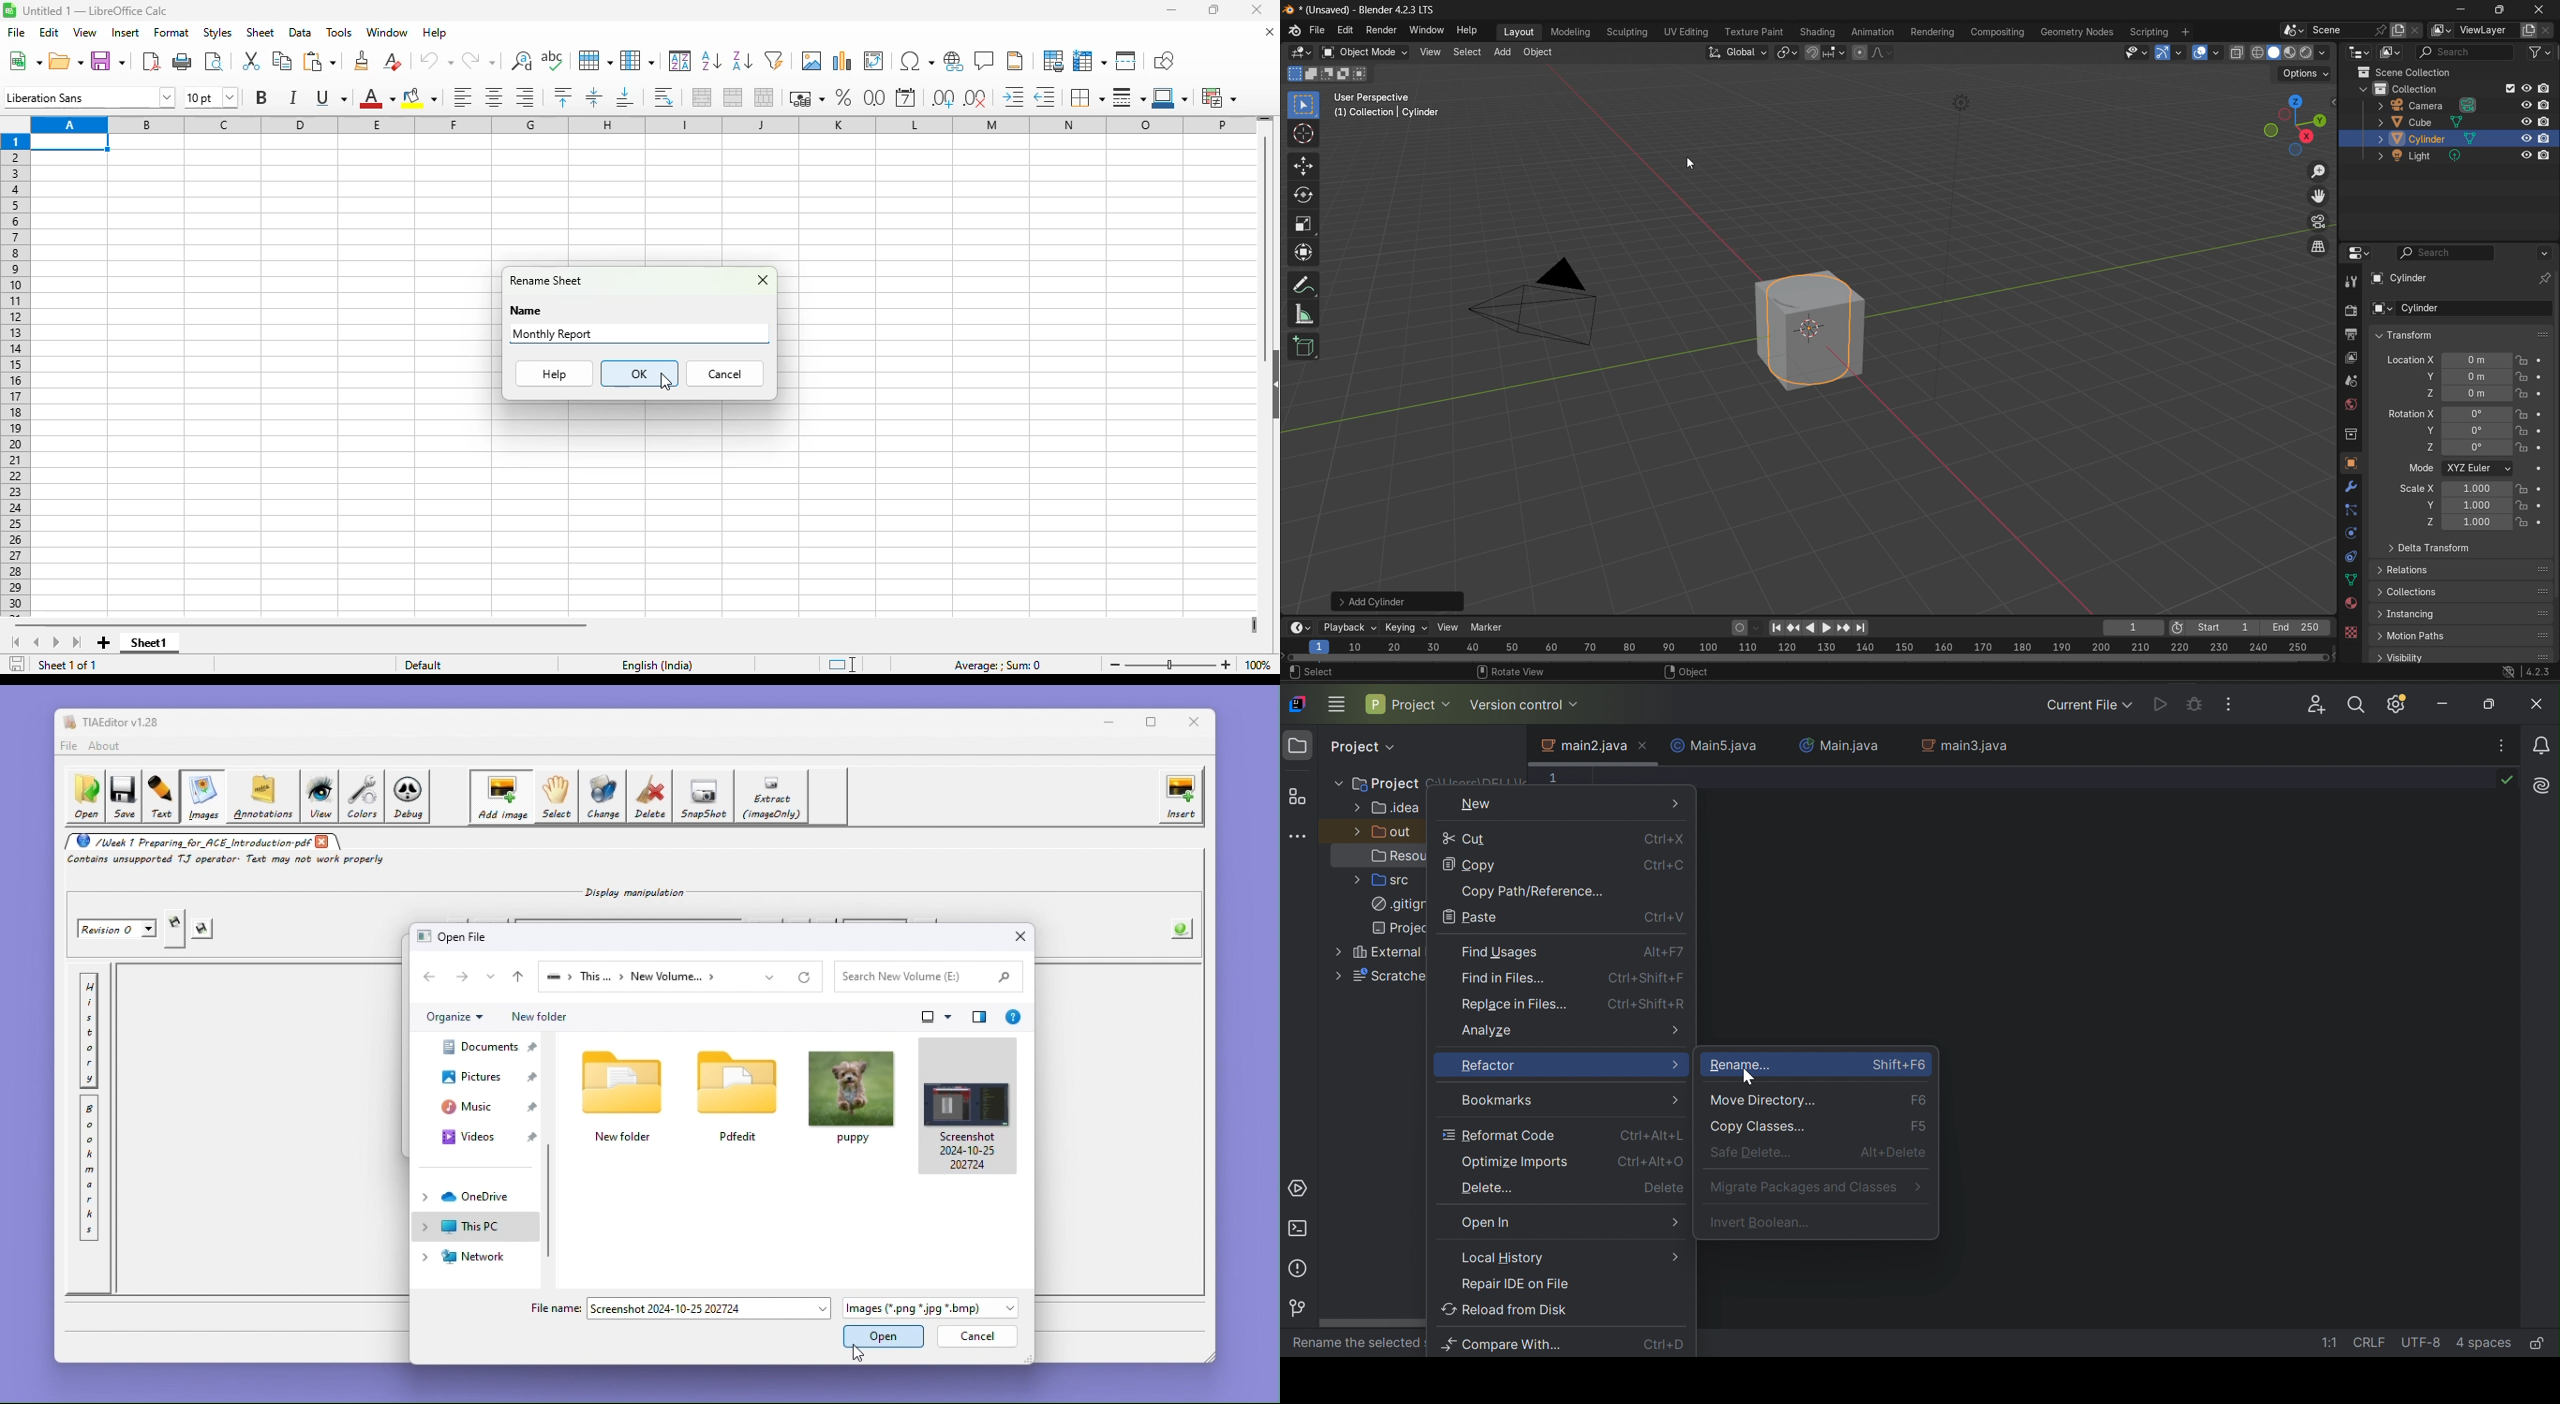 Image resolution: width=2576 pixels, height=1428 pixels. Describe the element at coordinates (1351, 627) in the screenshot. I see `playback` at that location.